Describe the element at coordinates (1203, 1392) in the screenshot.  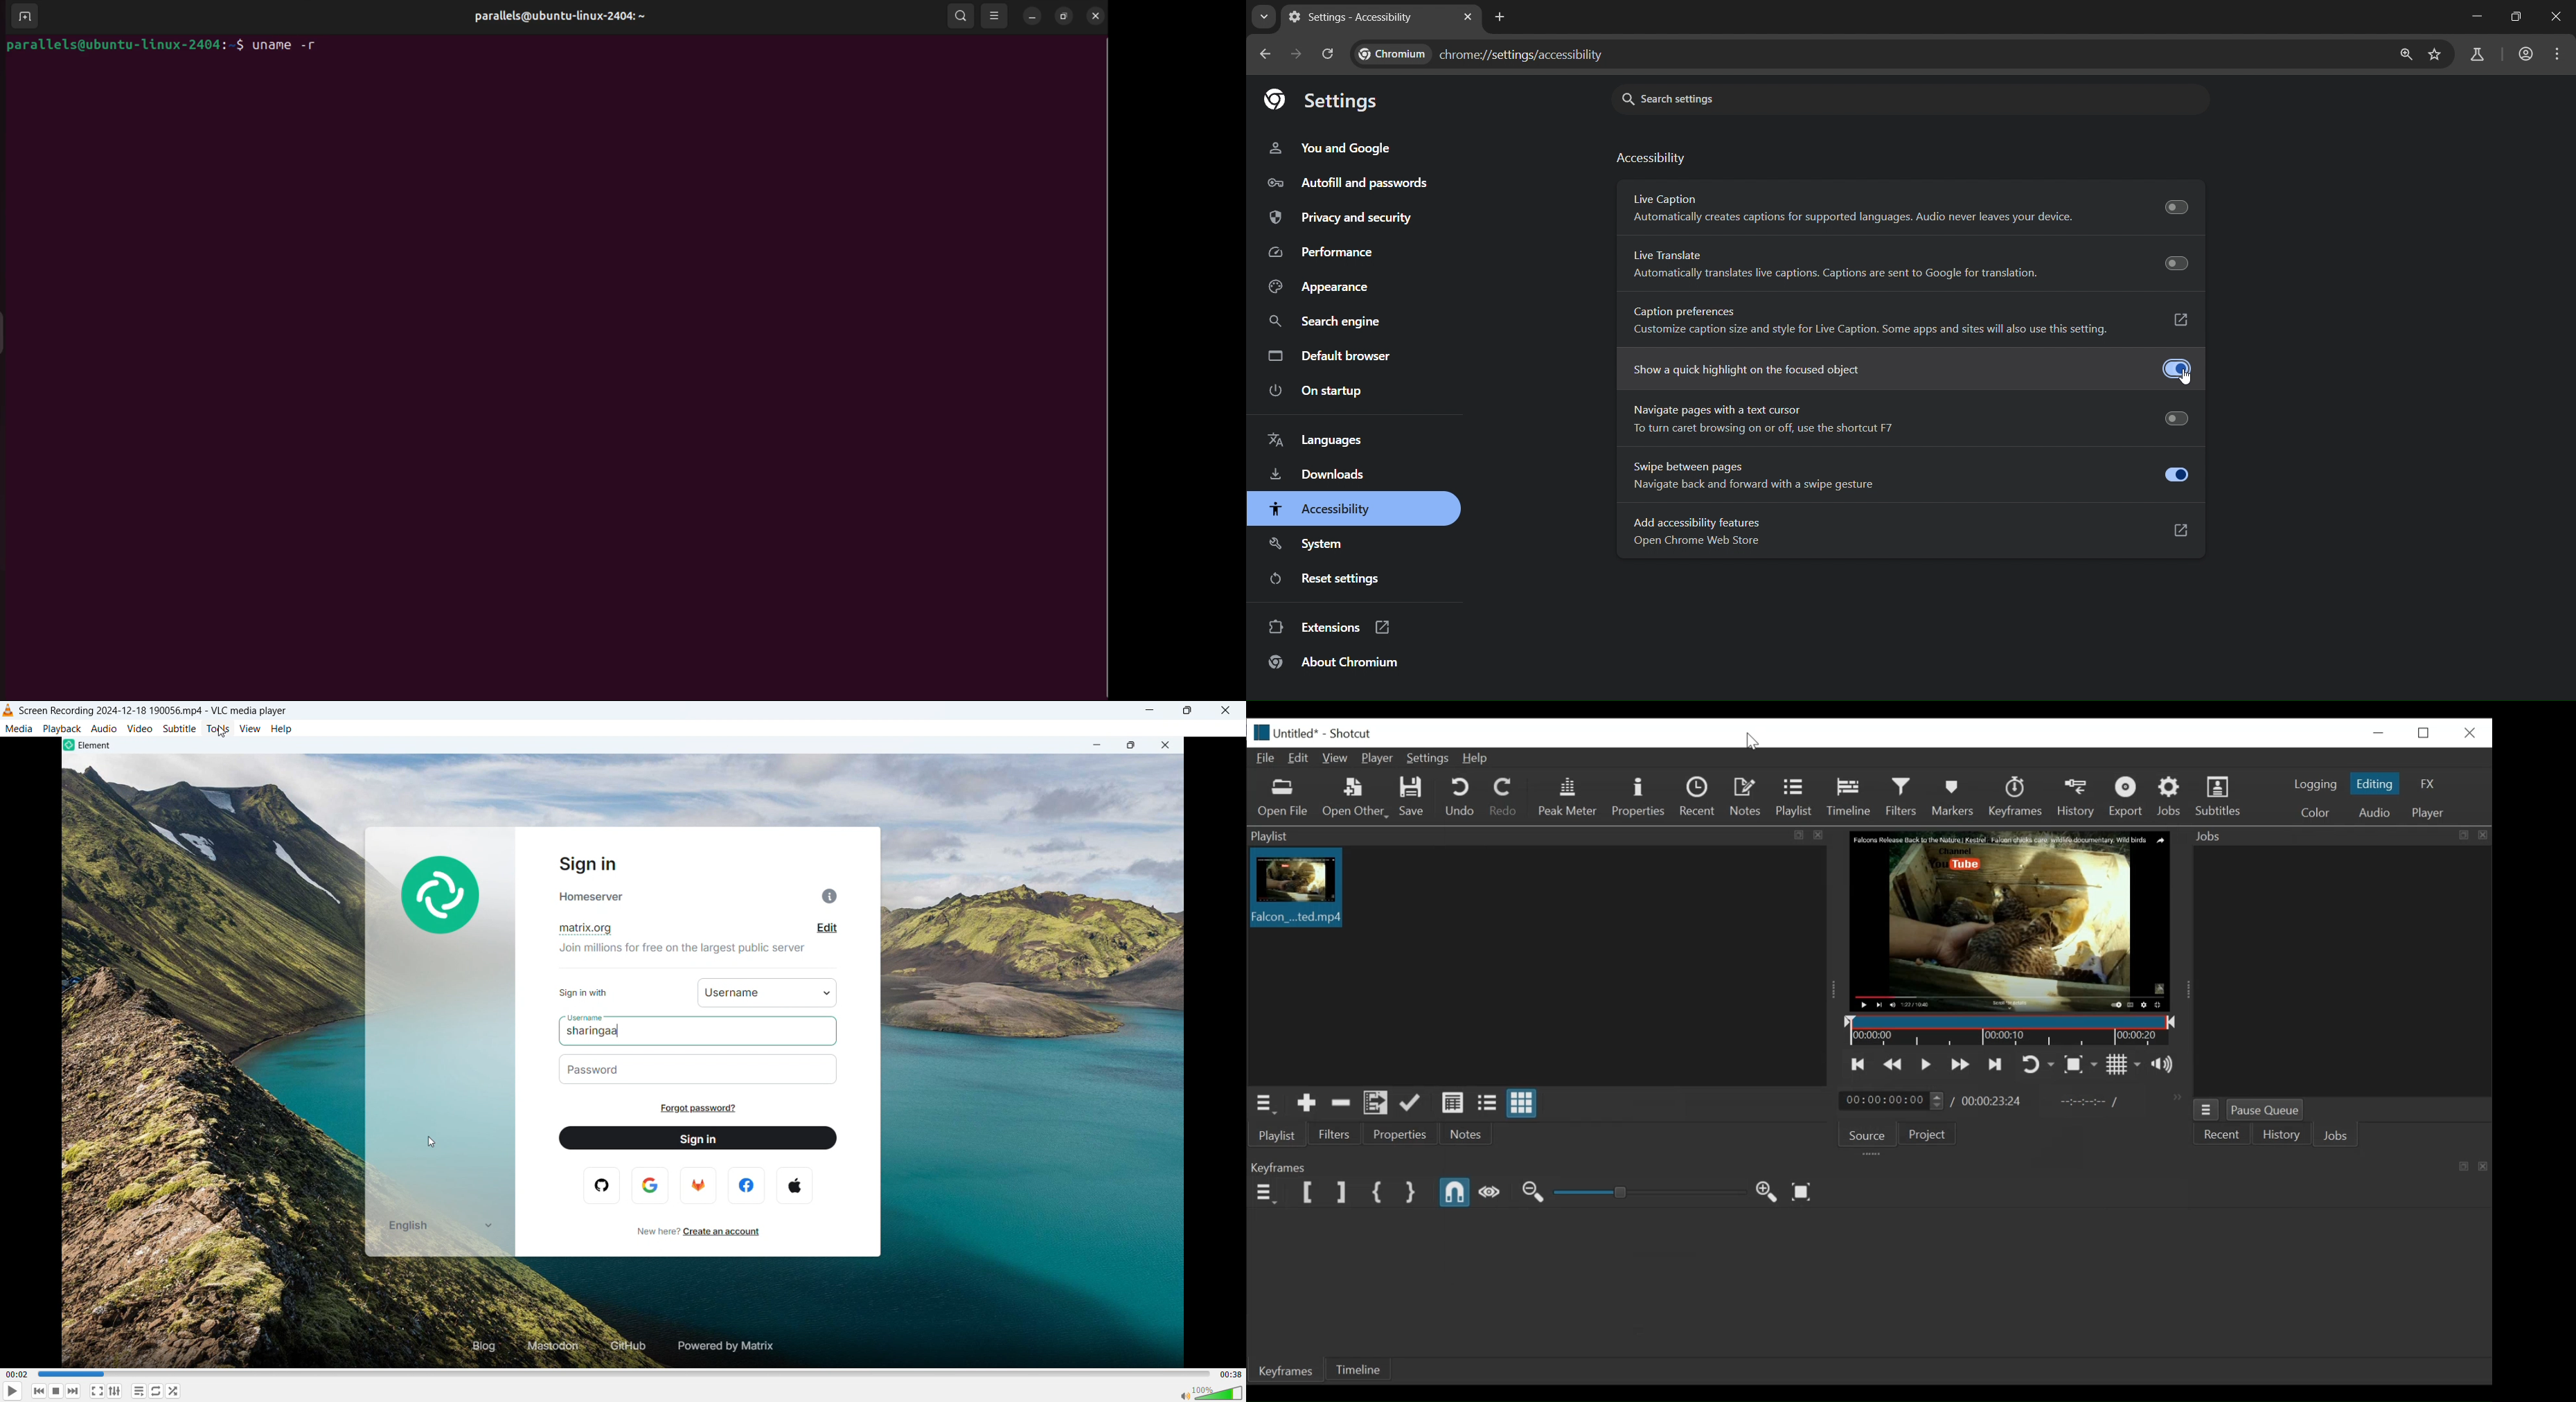
I see `sound bar` at that location.